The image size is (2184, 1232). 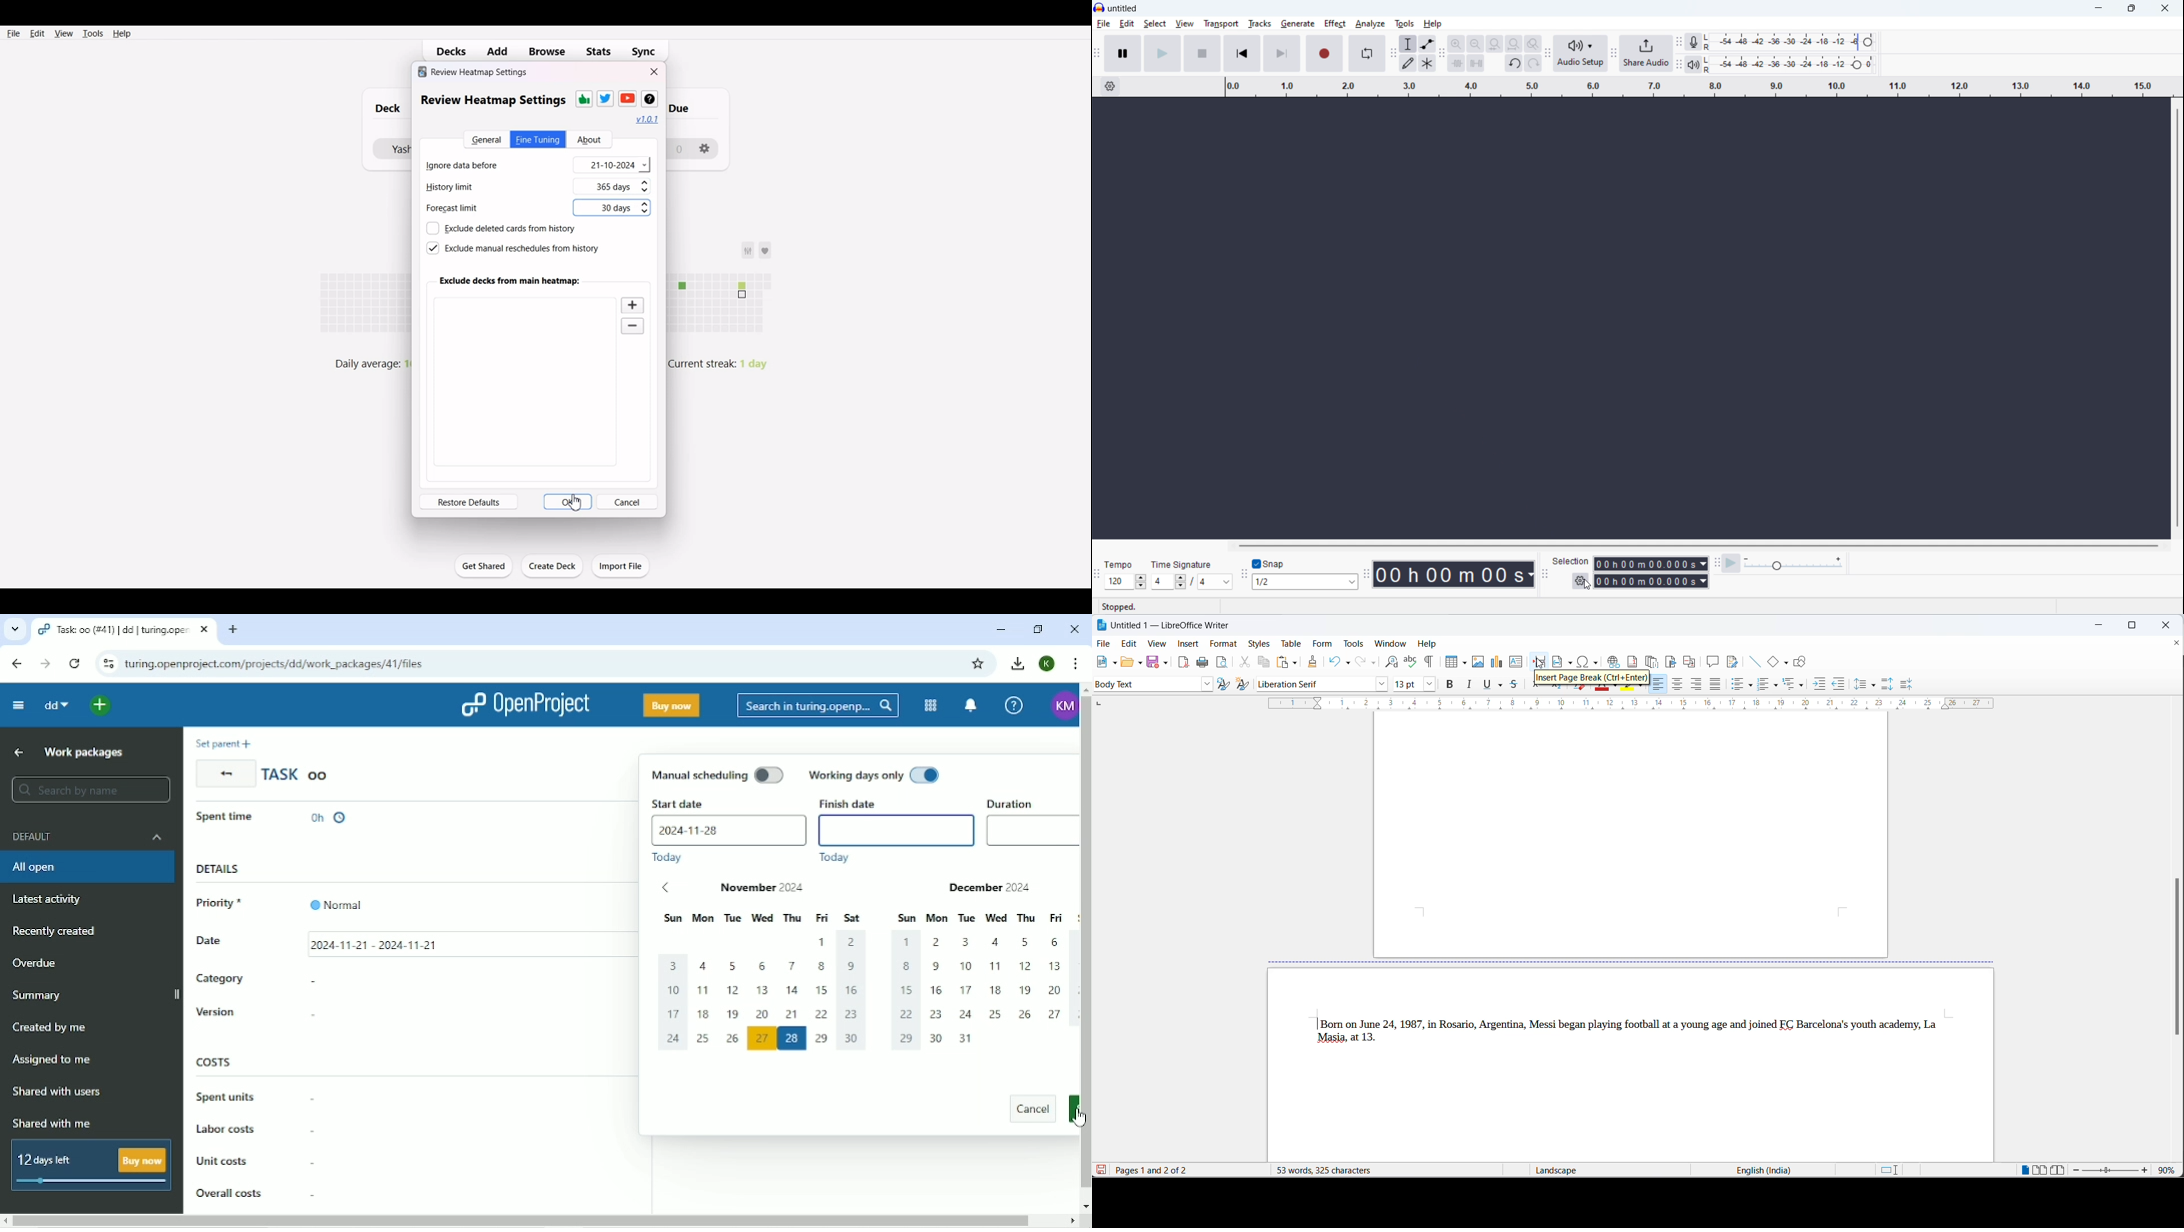 What do you see at coordinates (1749, 685) in the screenshot?
I see `toggle unordered list options` at bounding box center [1749, 685].